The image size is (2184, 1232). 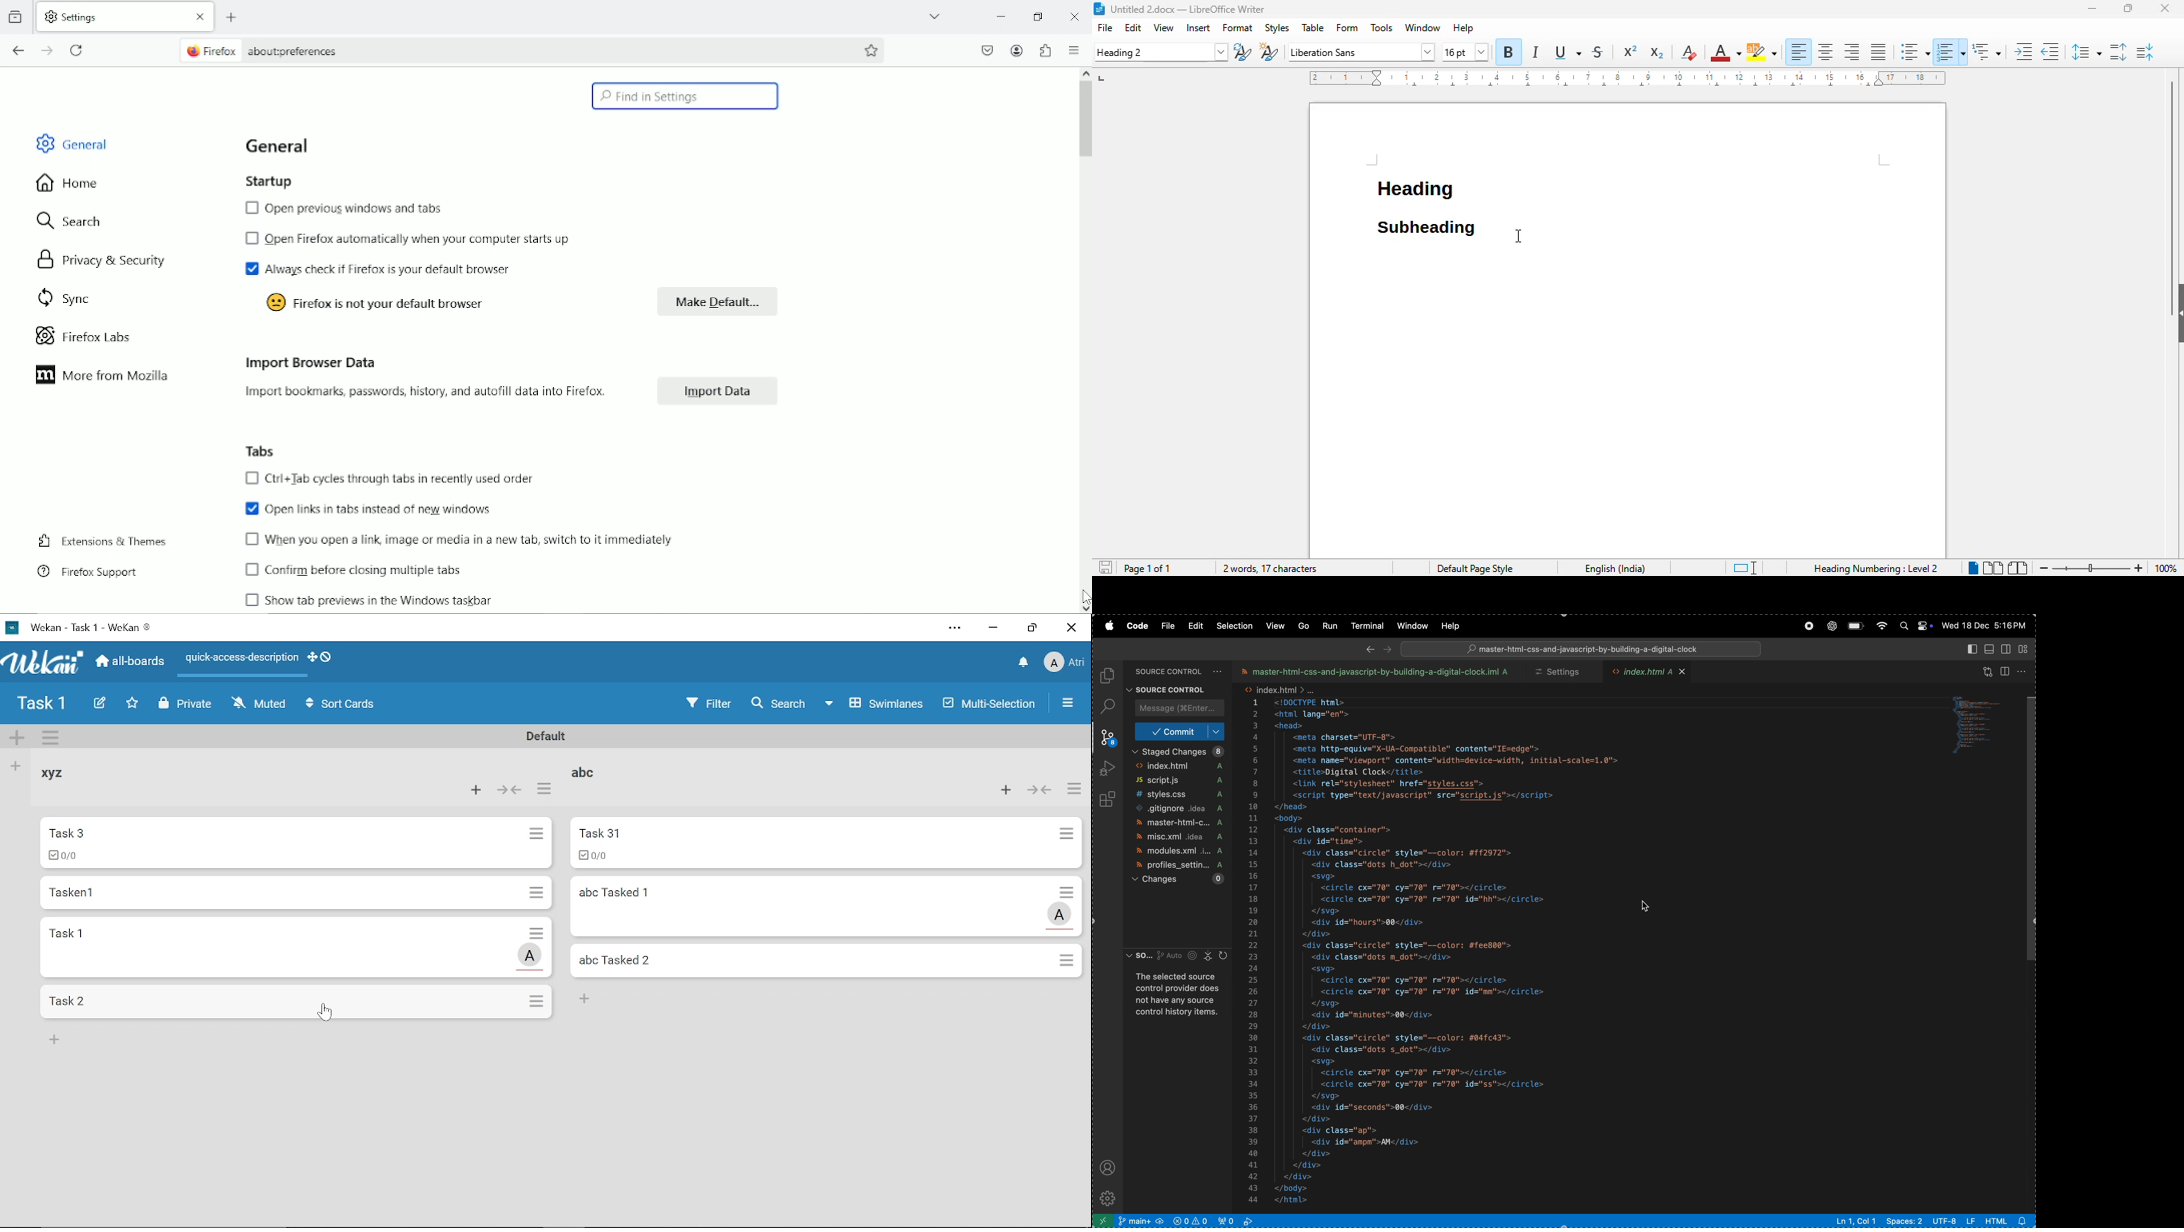 What do you see at coordinates (345, 705) in the screenshot?
I see `Sort Cards` at bounding box center [345, 705].